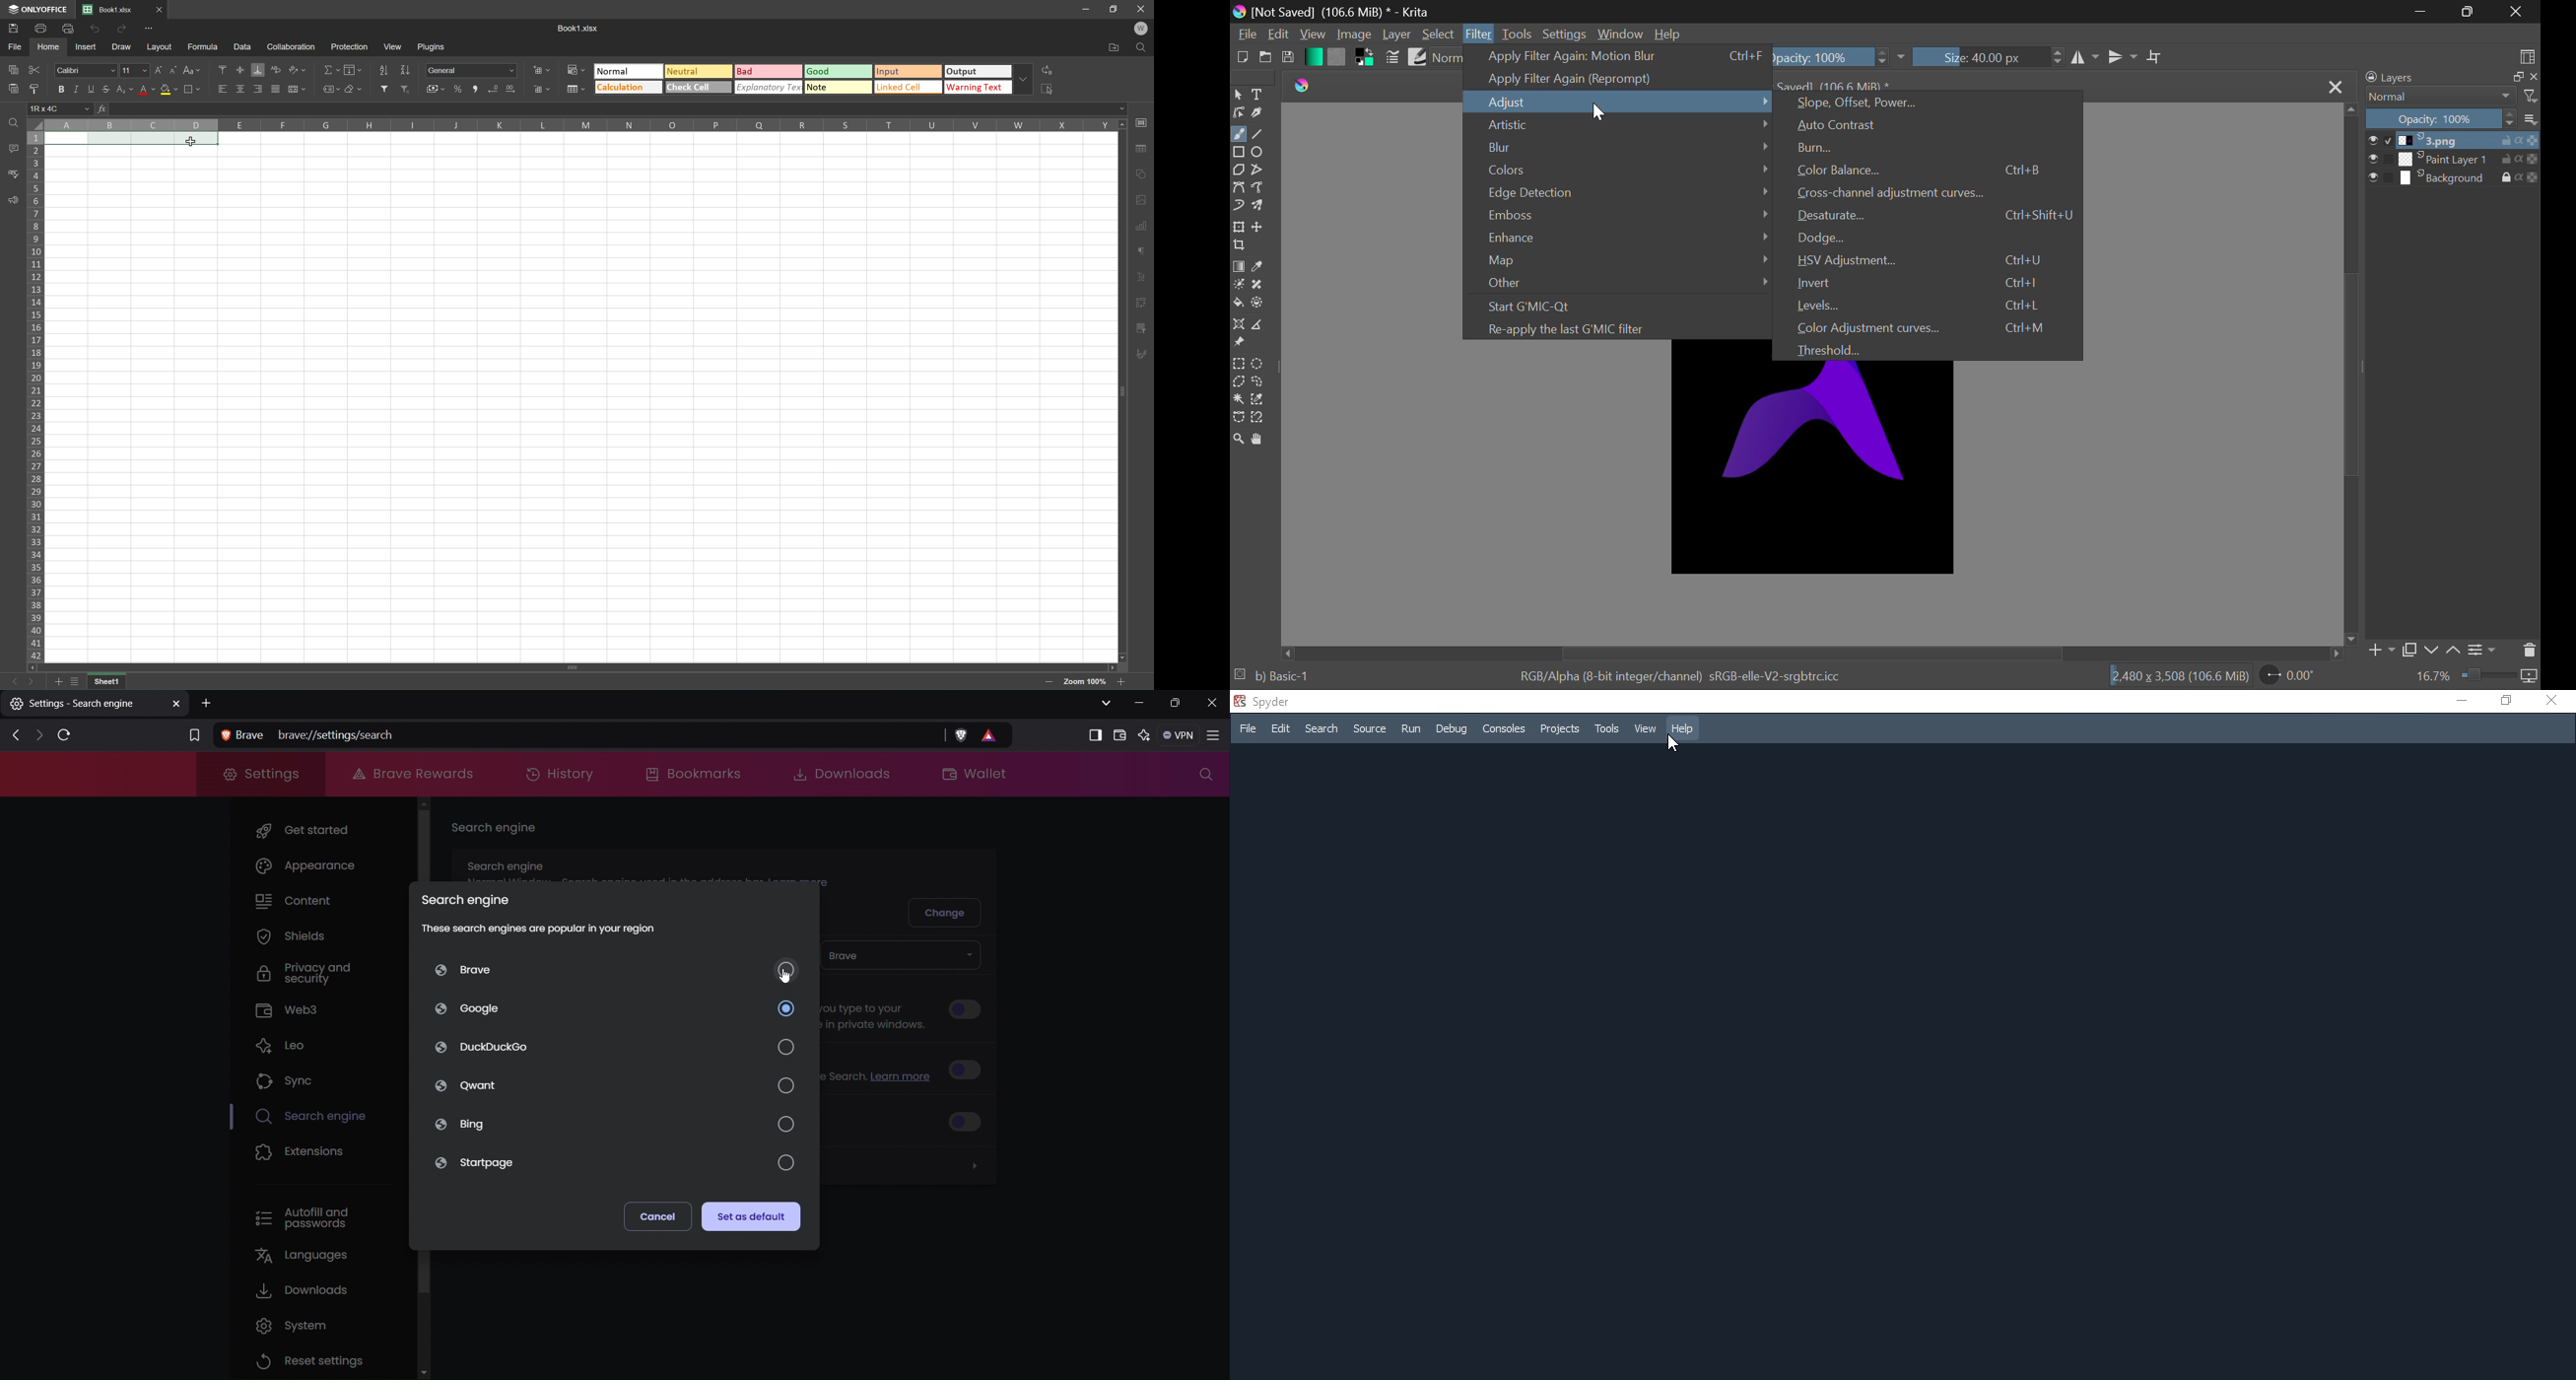 The image size is (2576, 1400). Describe the element at coordinates (2454, 158) in the screenshot. I see `Paint Layer 1` at that location.